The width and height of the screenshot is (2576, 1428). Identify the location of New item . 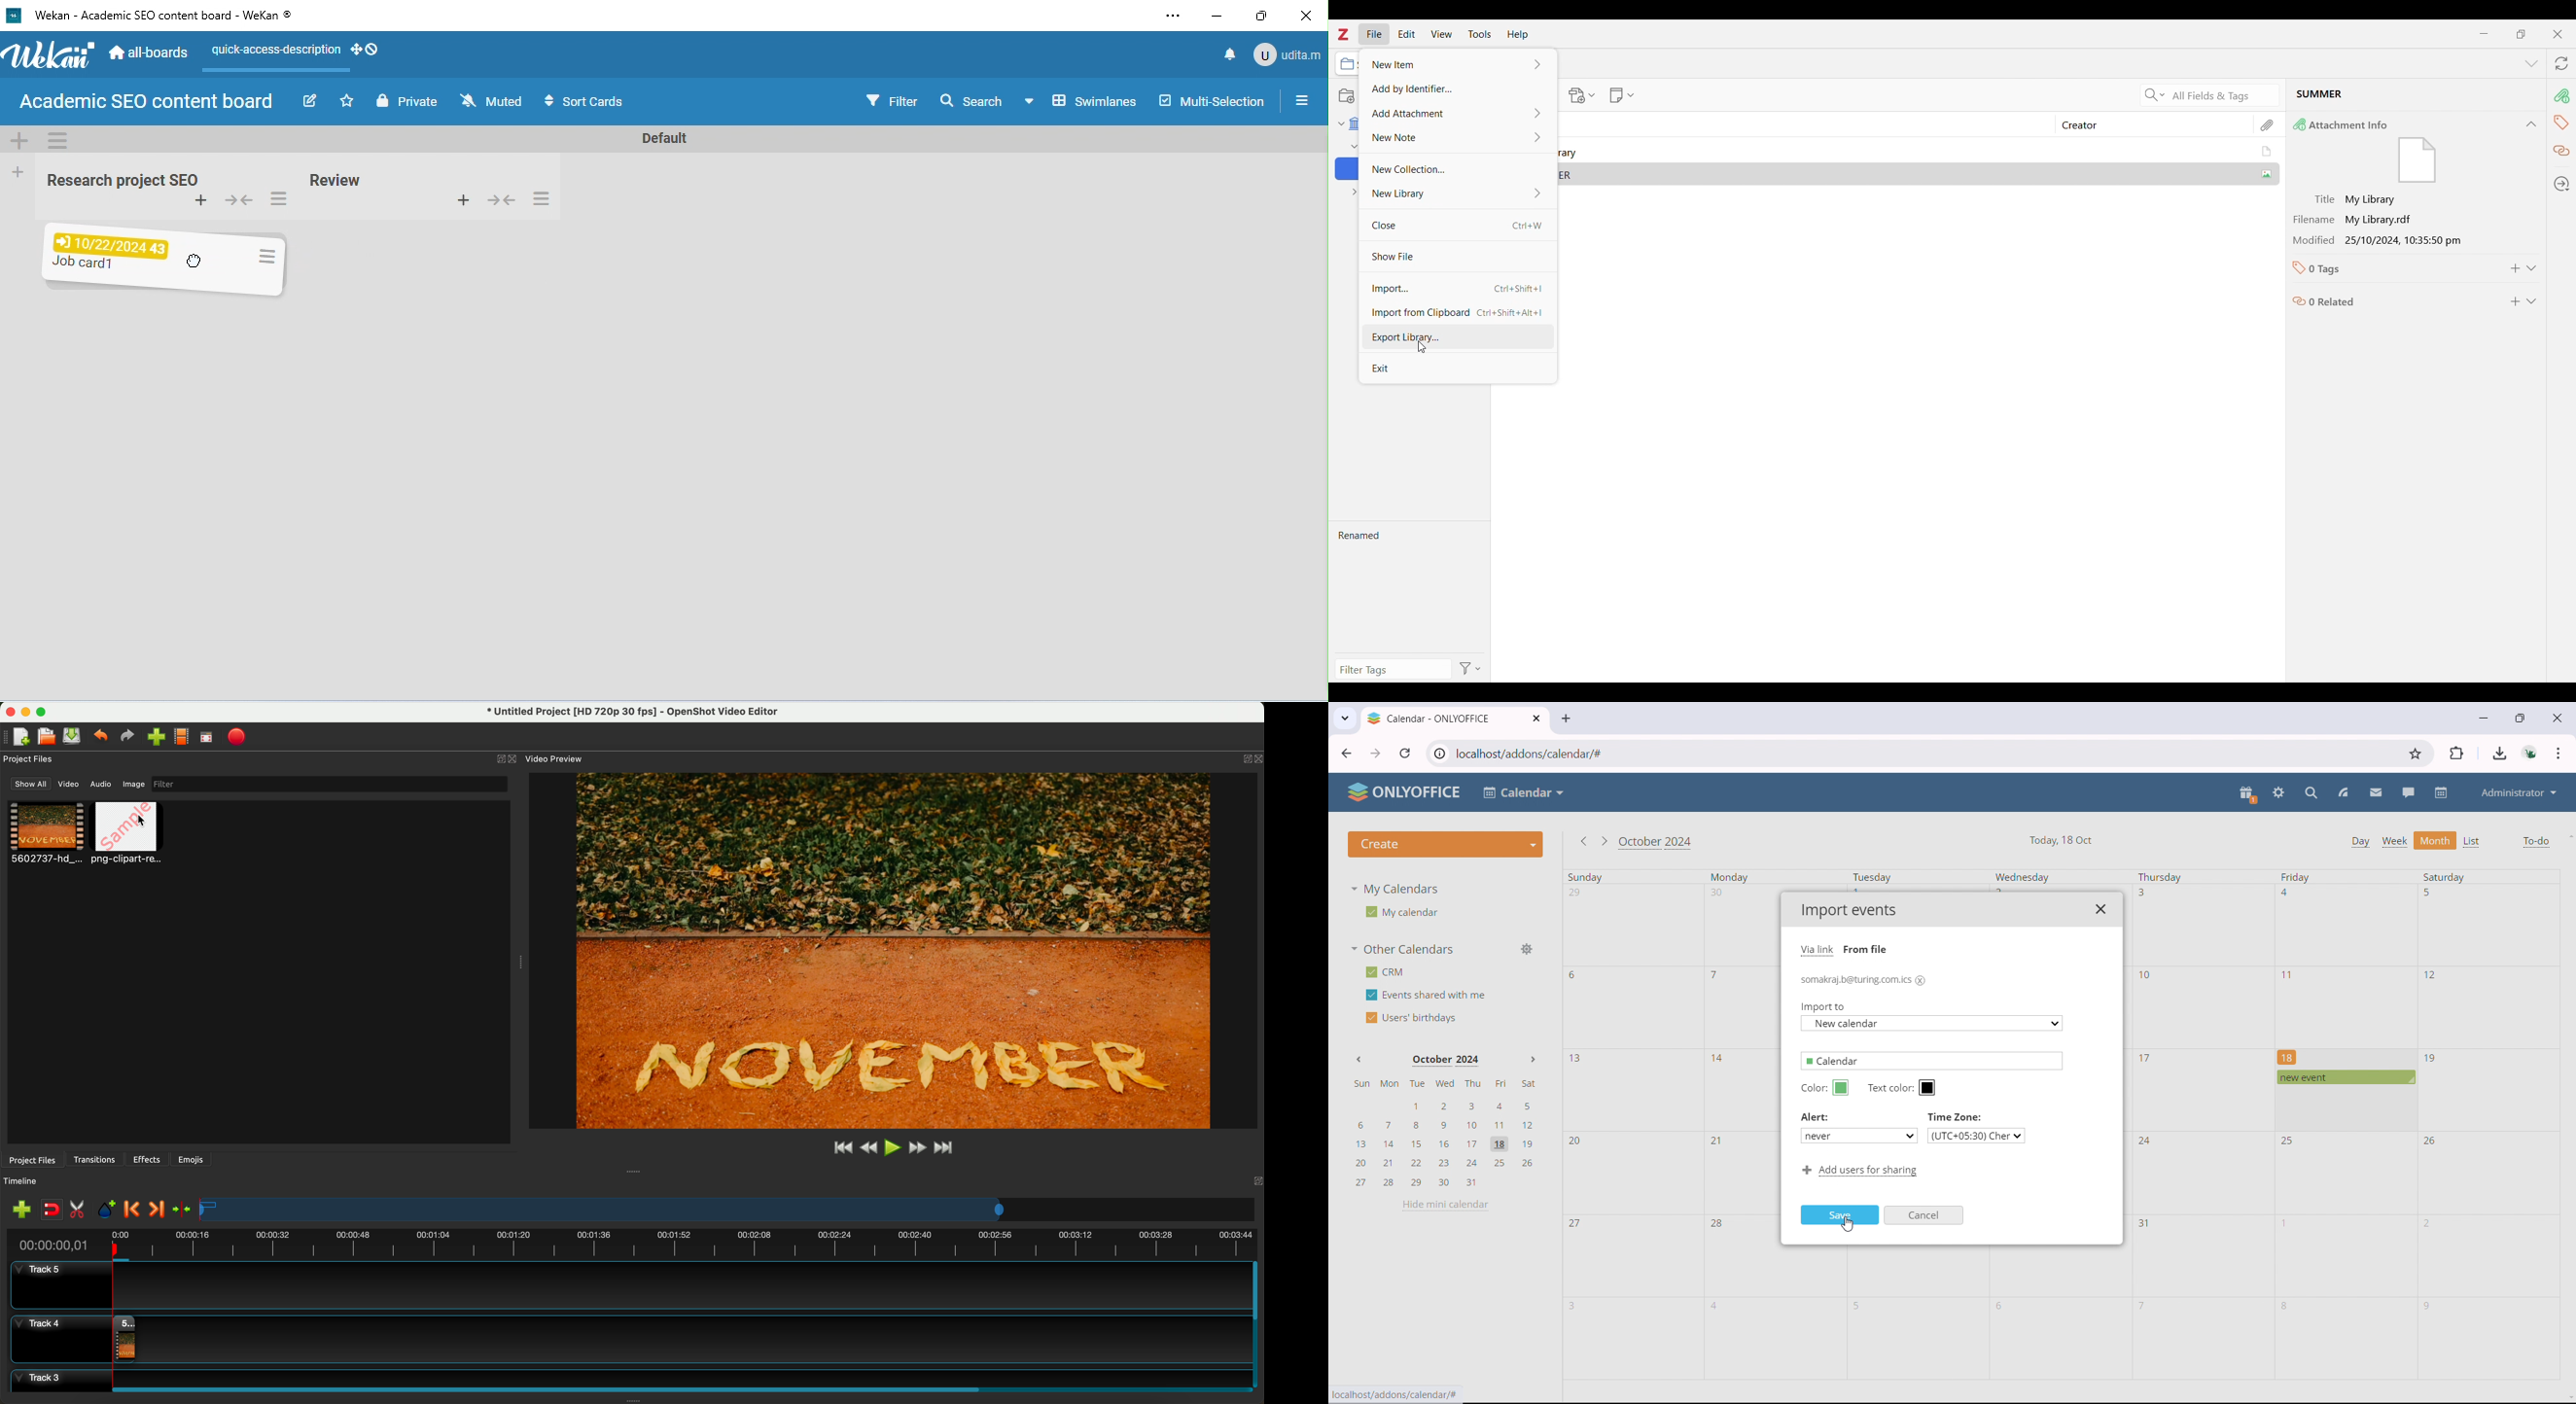
(1458, 64).